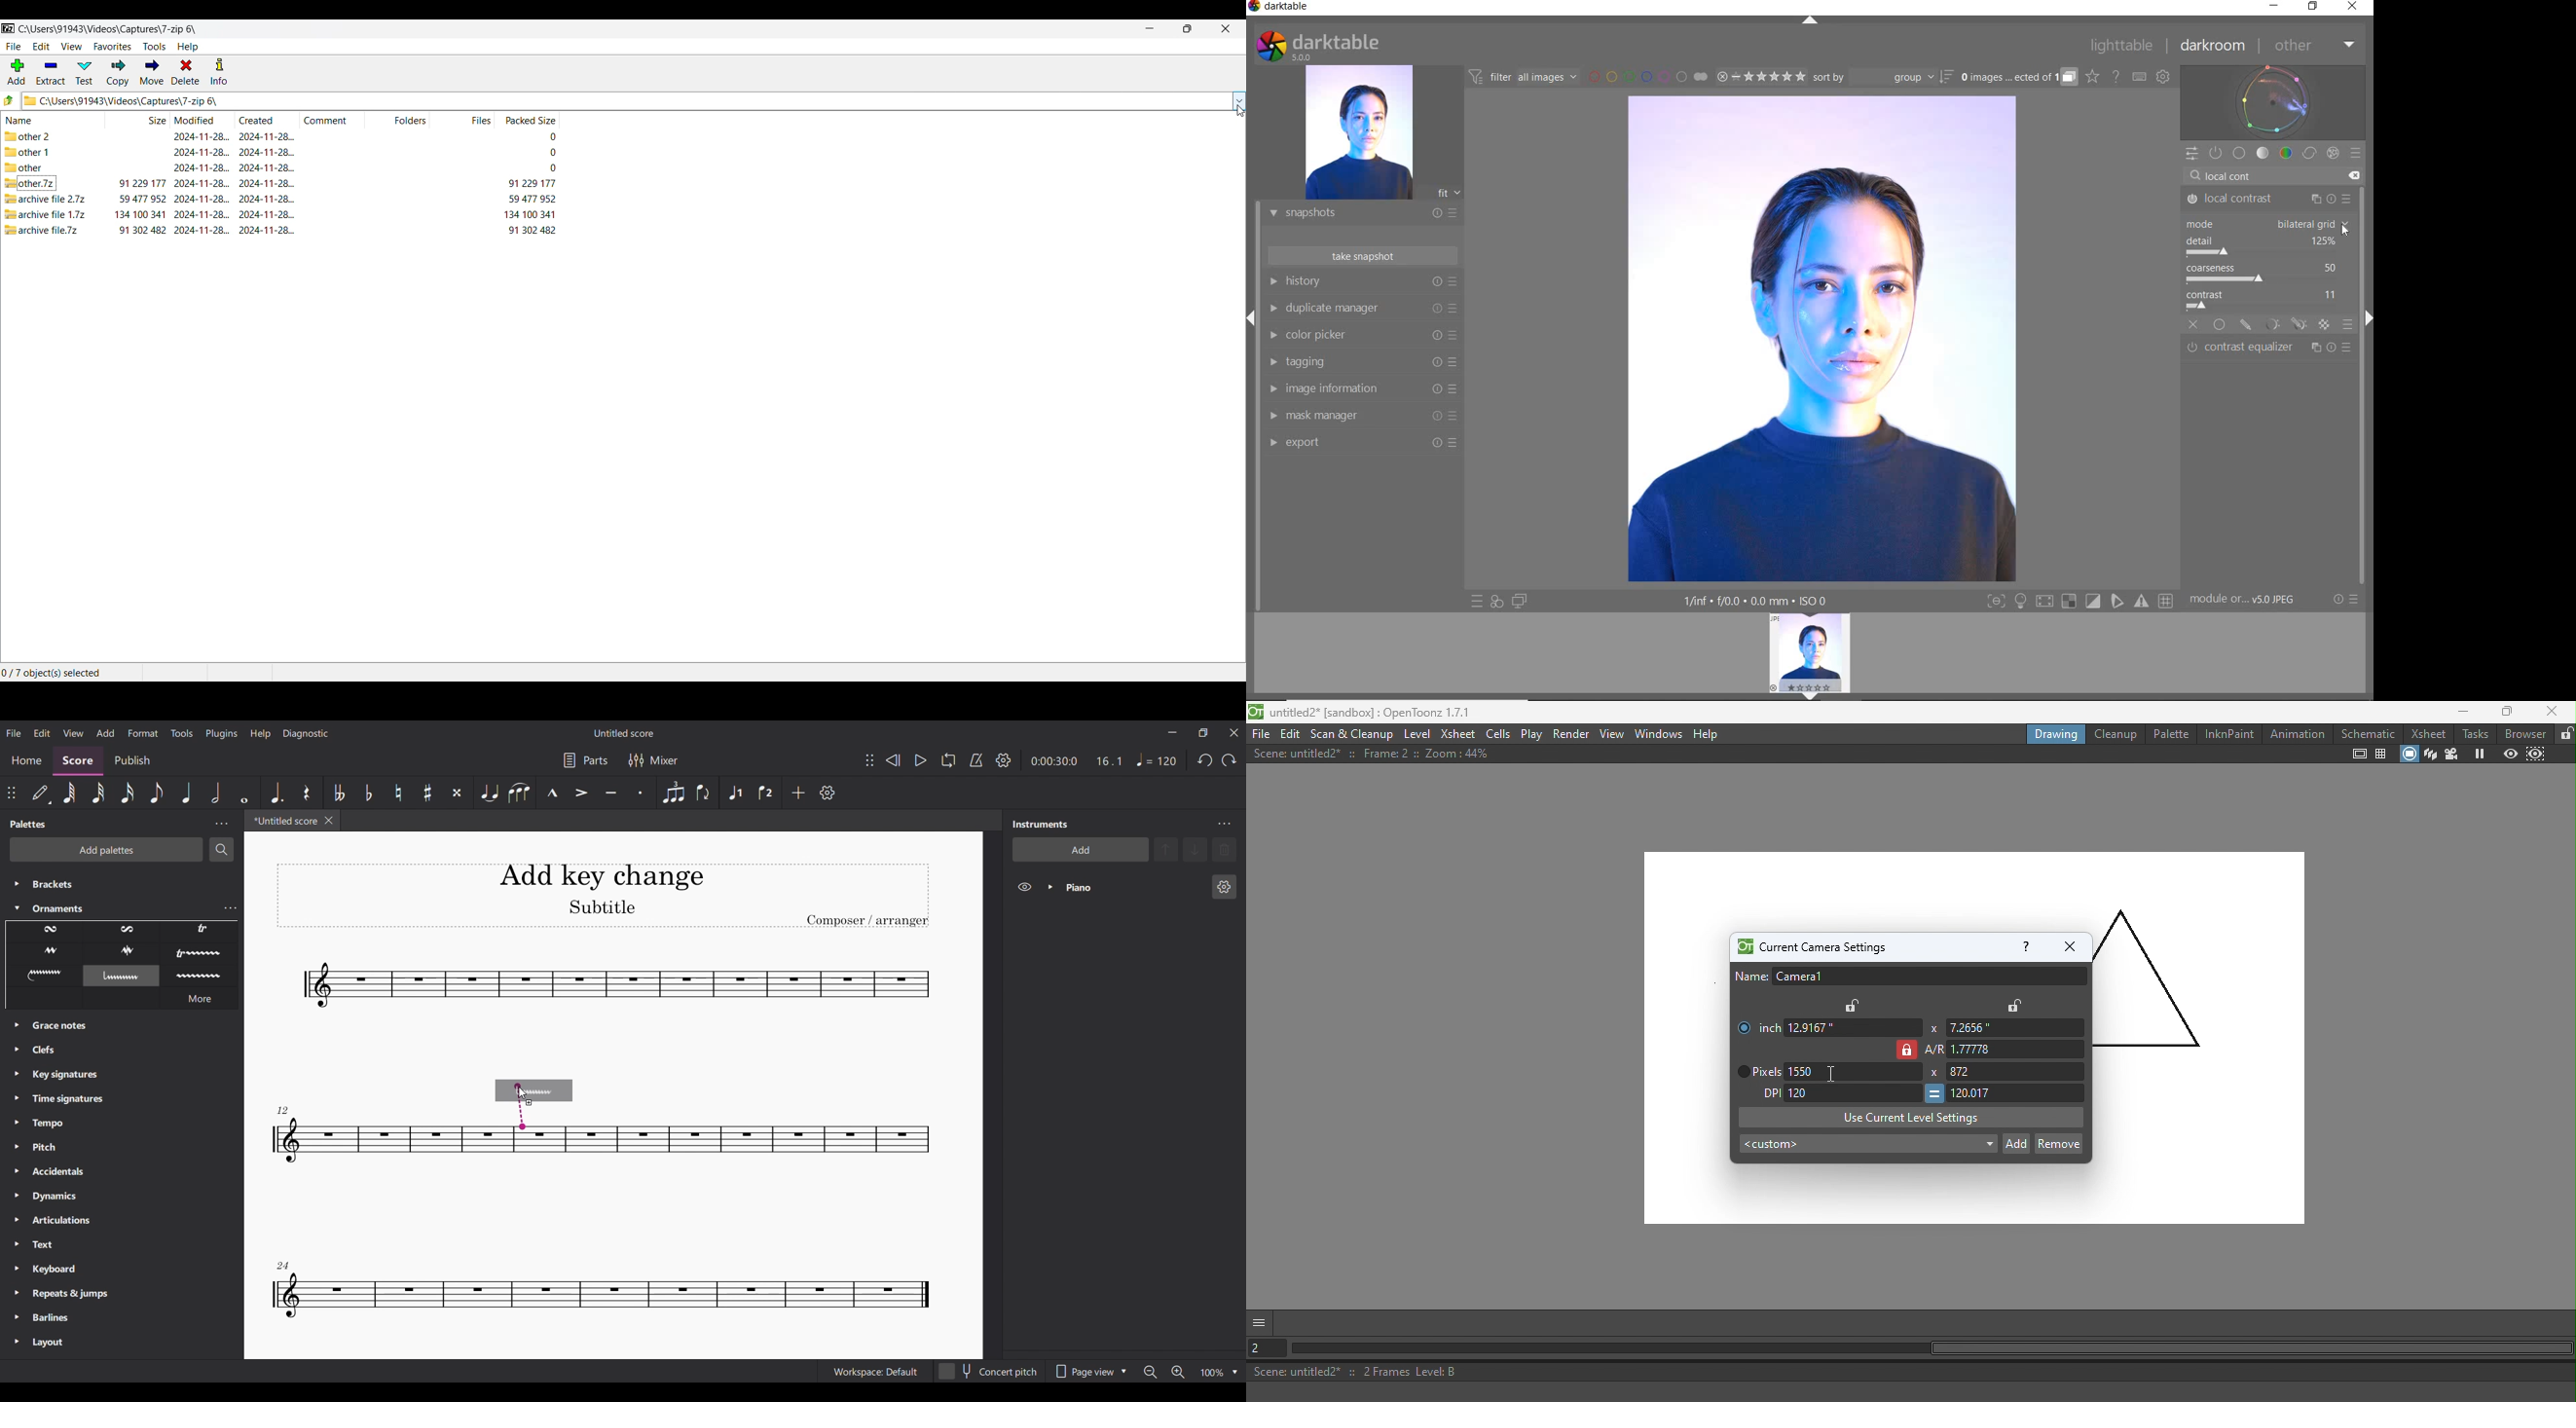  What do you see at coordinates (116, 892) in the screenshot?
I see `Palette options` at bounding box center [116, 892].